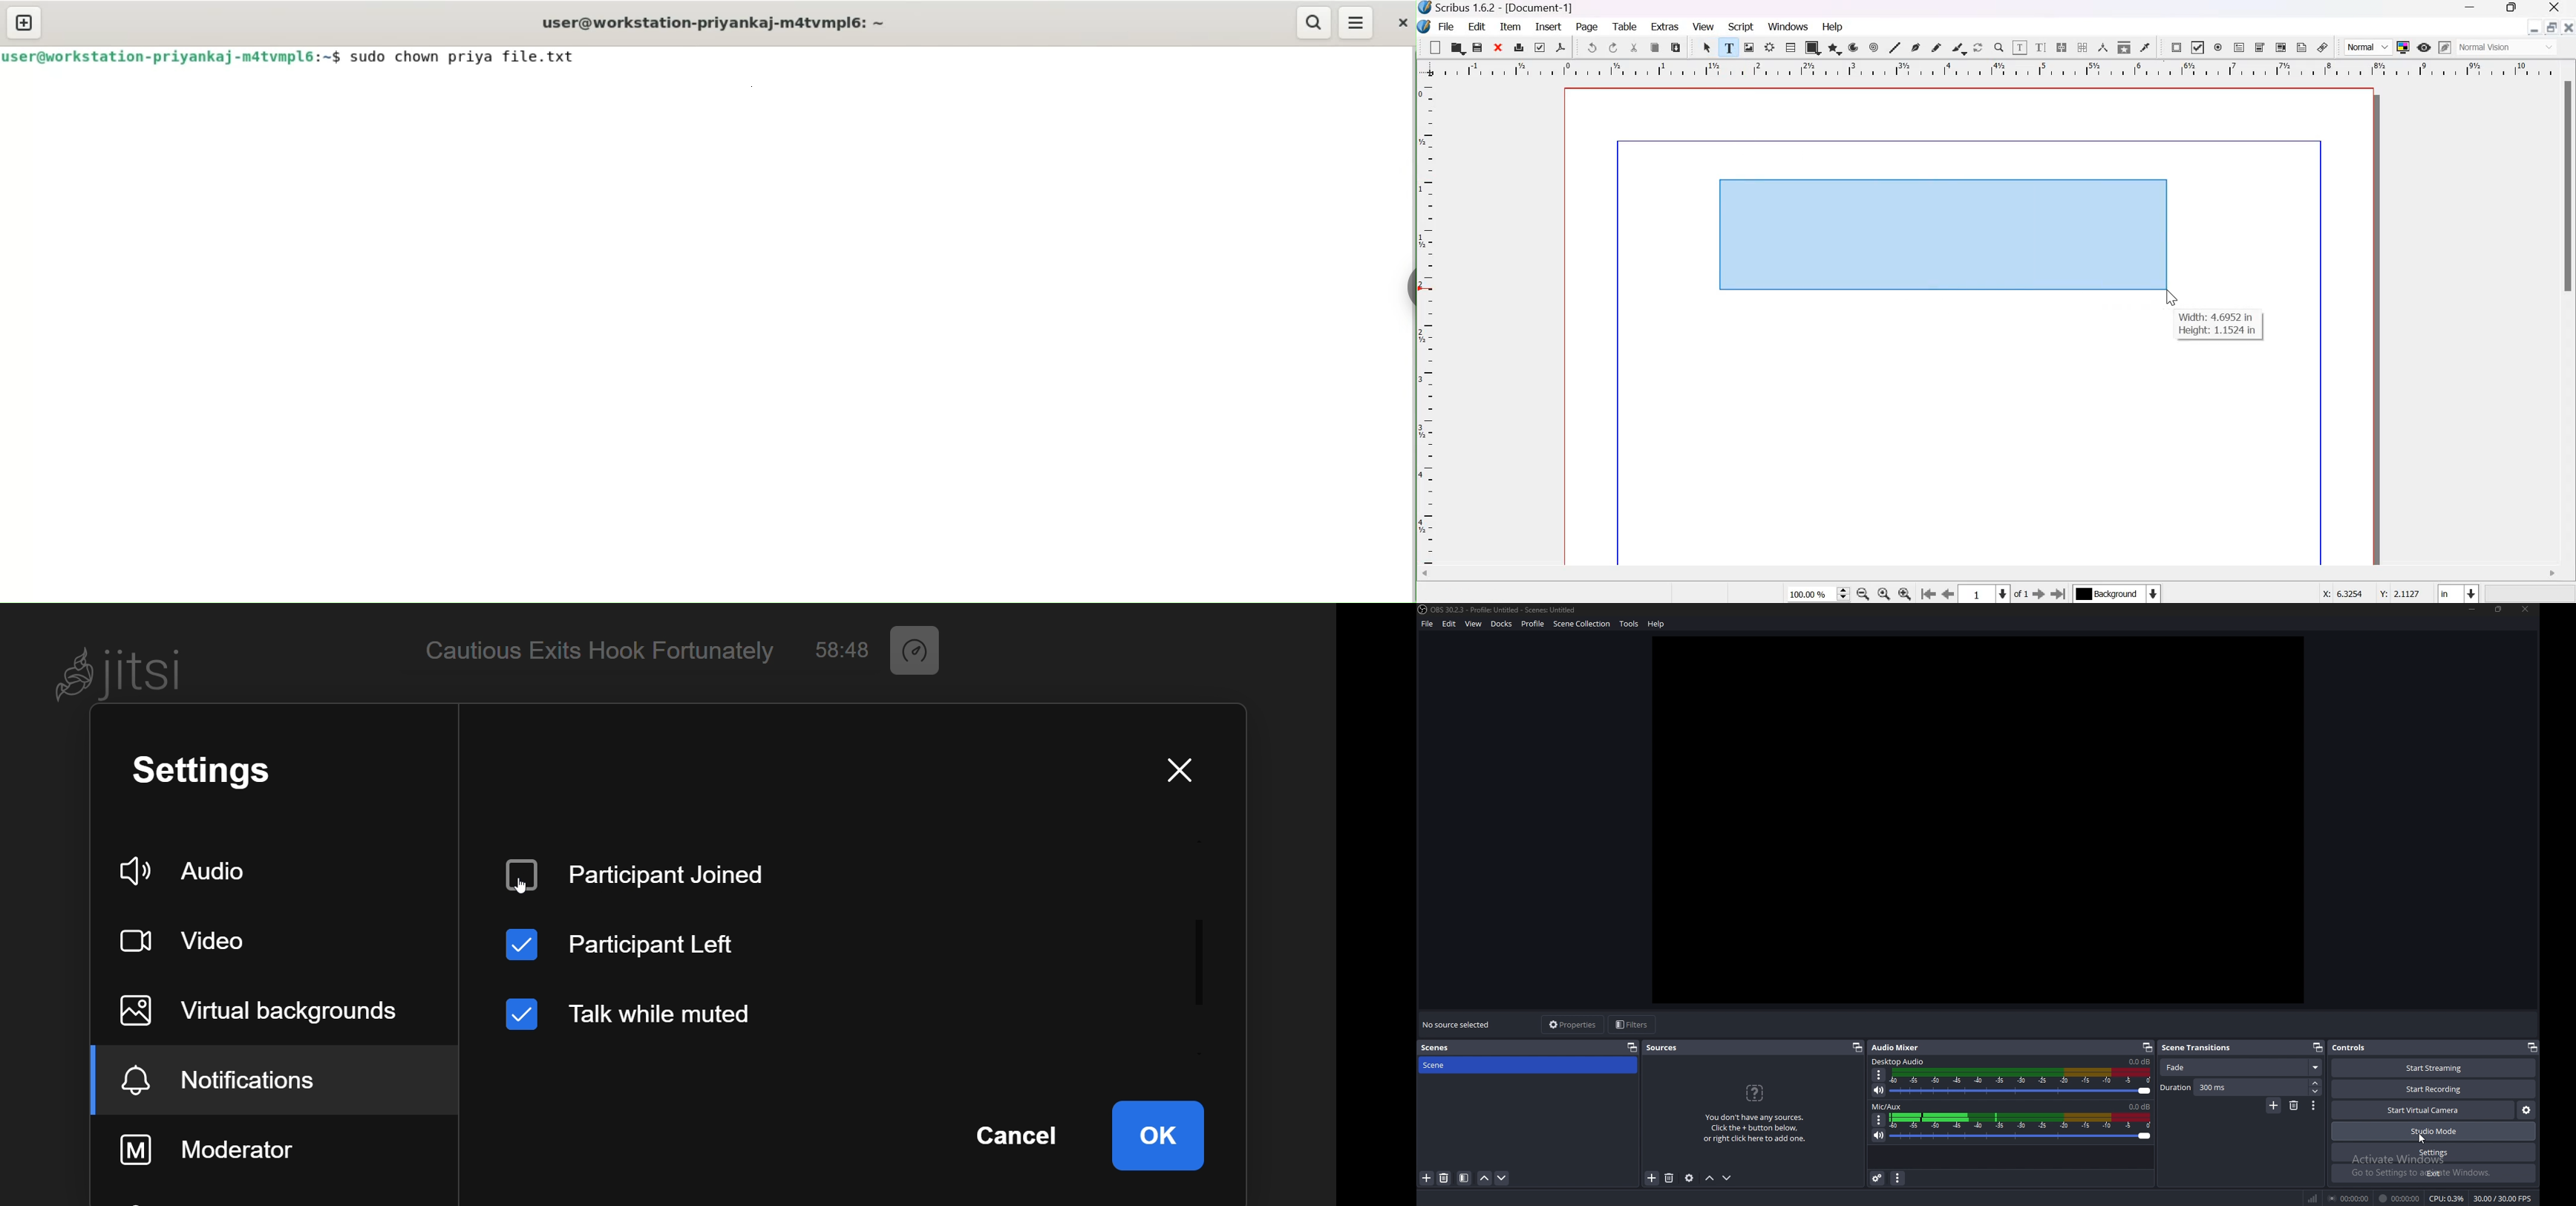 The height and width of the screenshot is (1232, 2576). I want to click on move scene up, so click(1485, 1178).